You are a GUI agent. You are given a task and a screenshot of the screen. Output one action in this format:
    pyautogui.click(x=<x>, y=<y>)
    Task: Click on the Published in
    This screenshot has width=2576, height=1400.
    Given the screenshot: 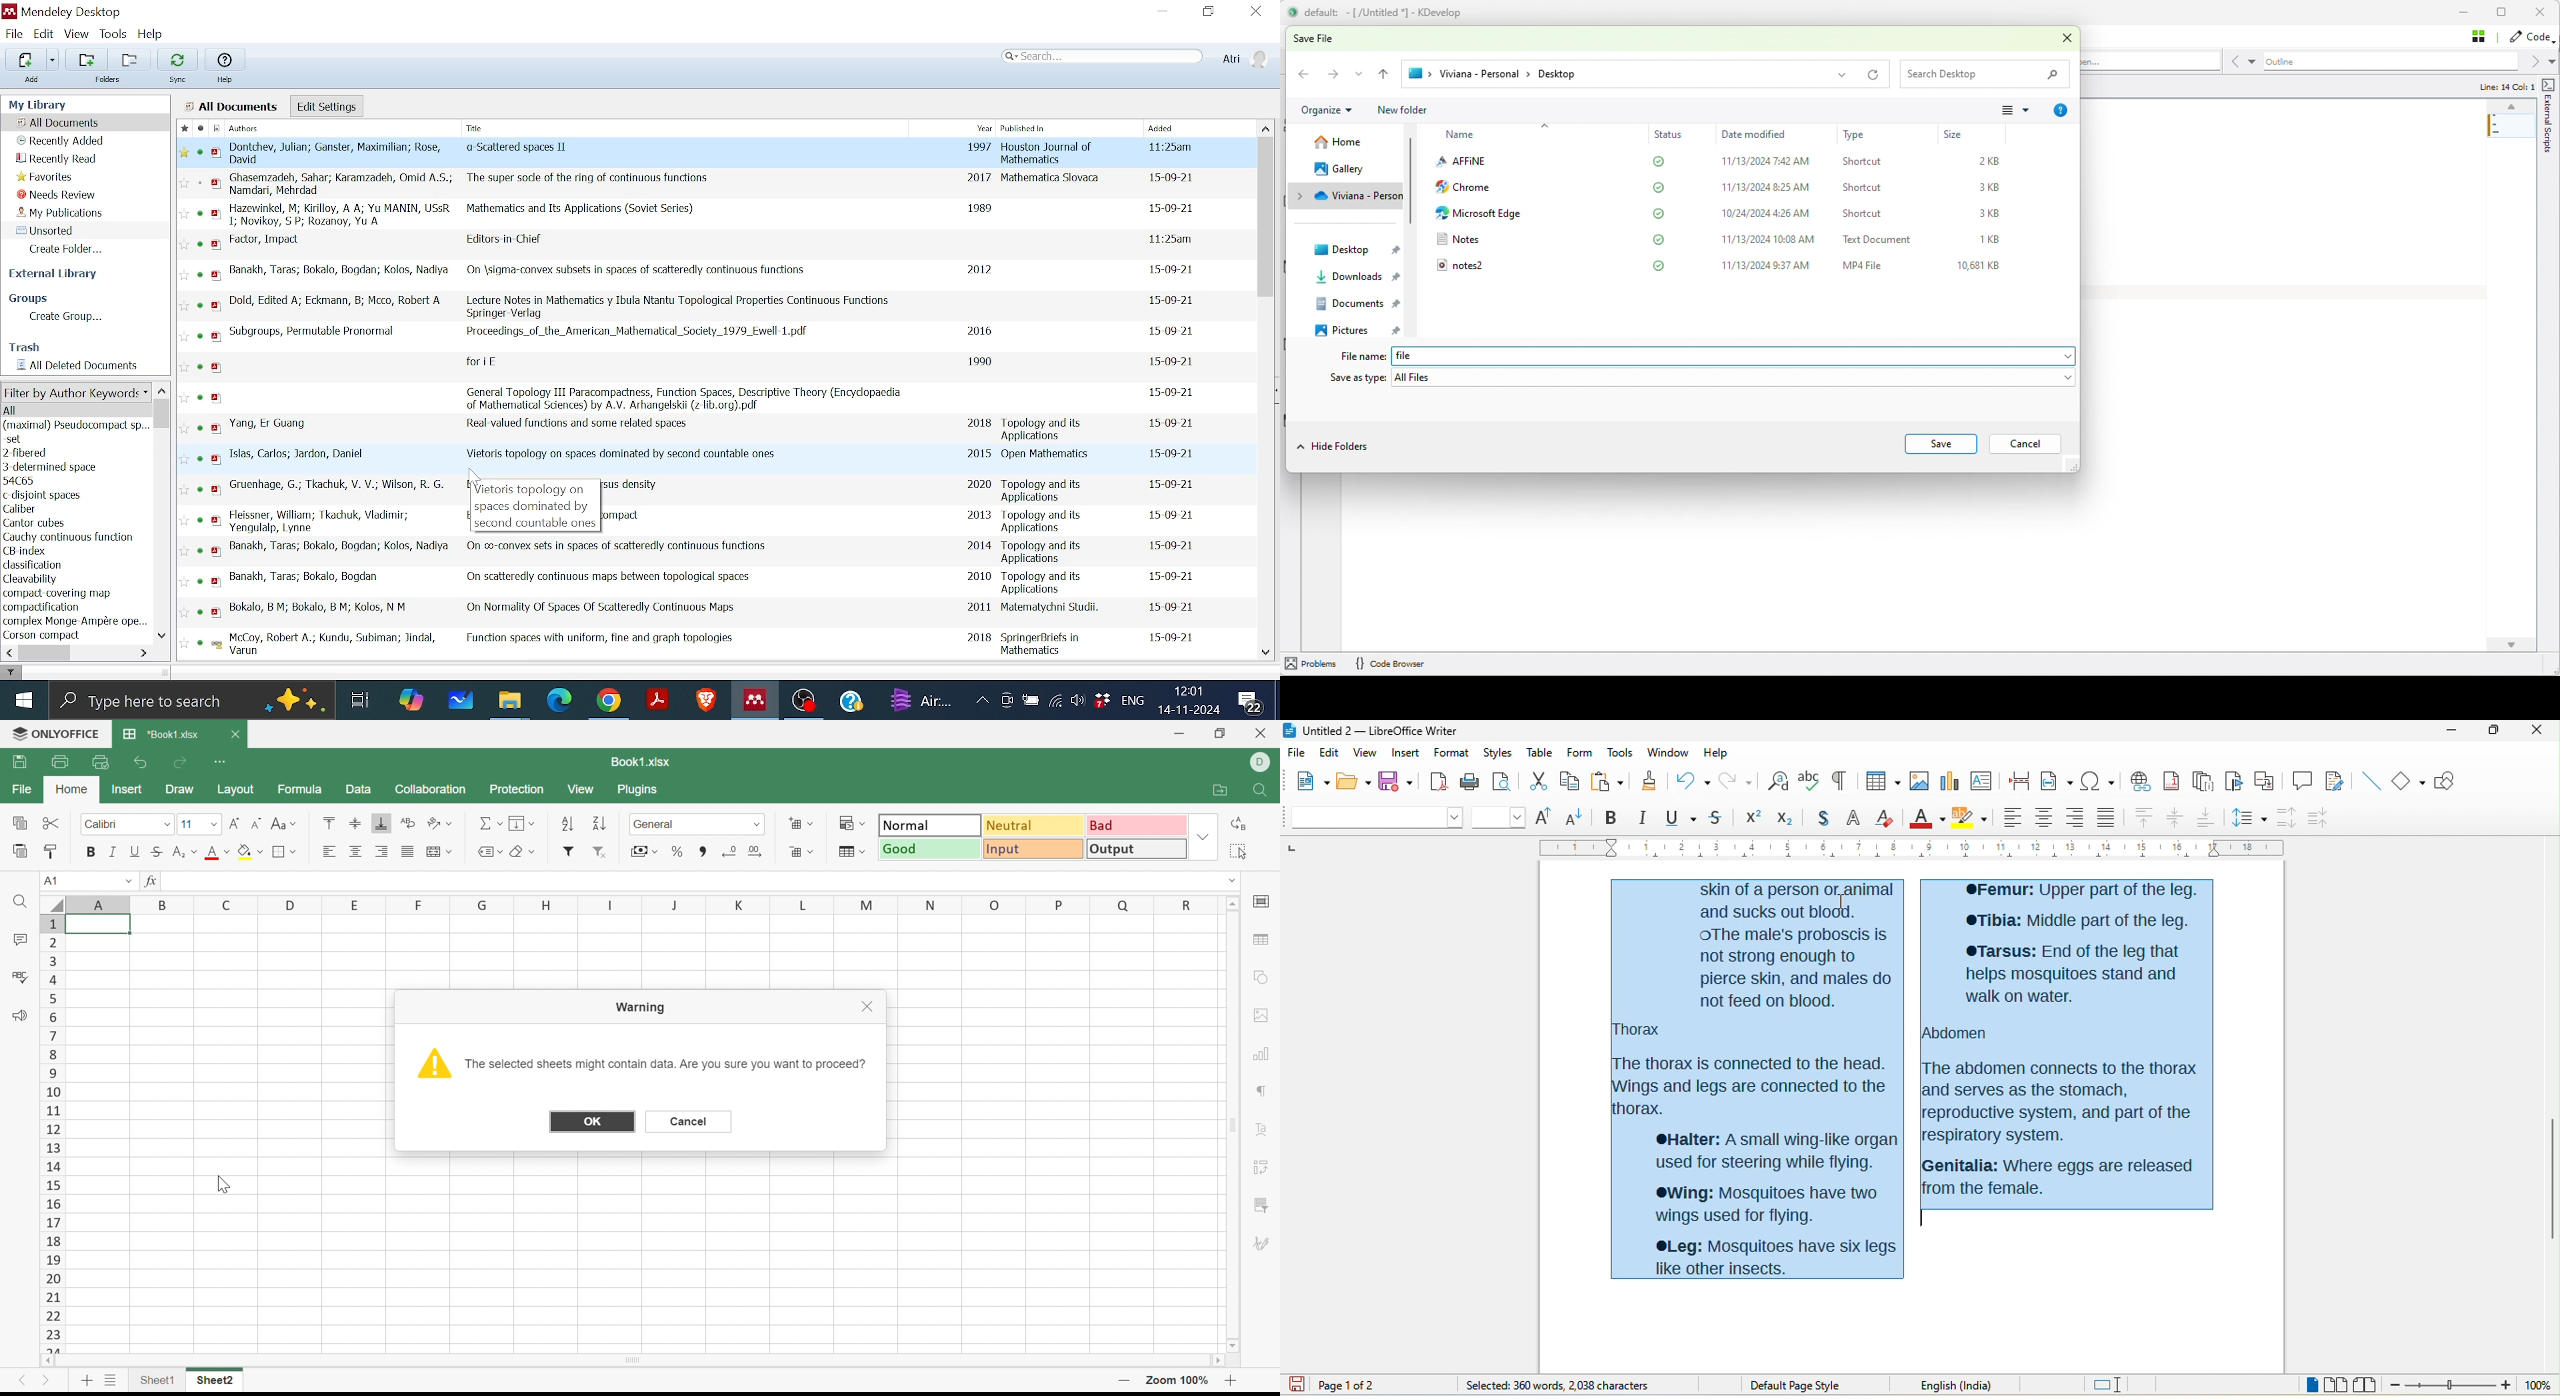 What is the action you would take?
    pyautogui.click(x=1044, y=453)
    